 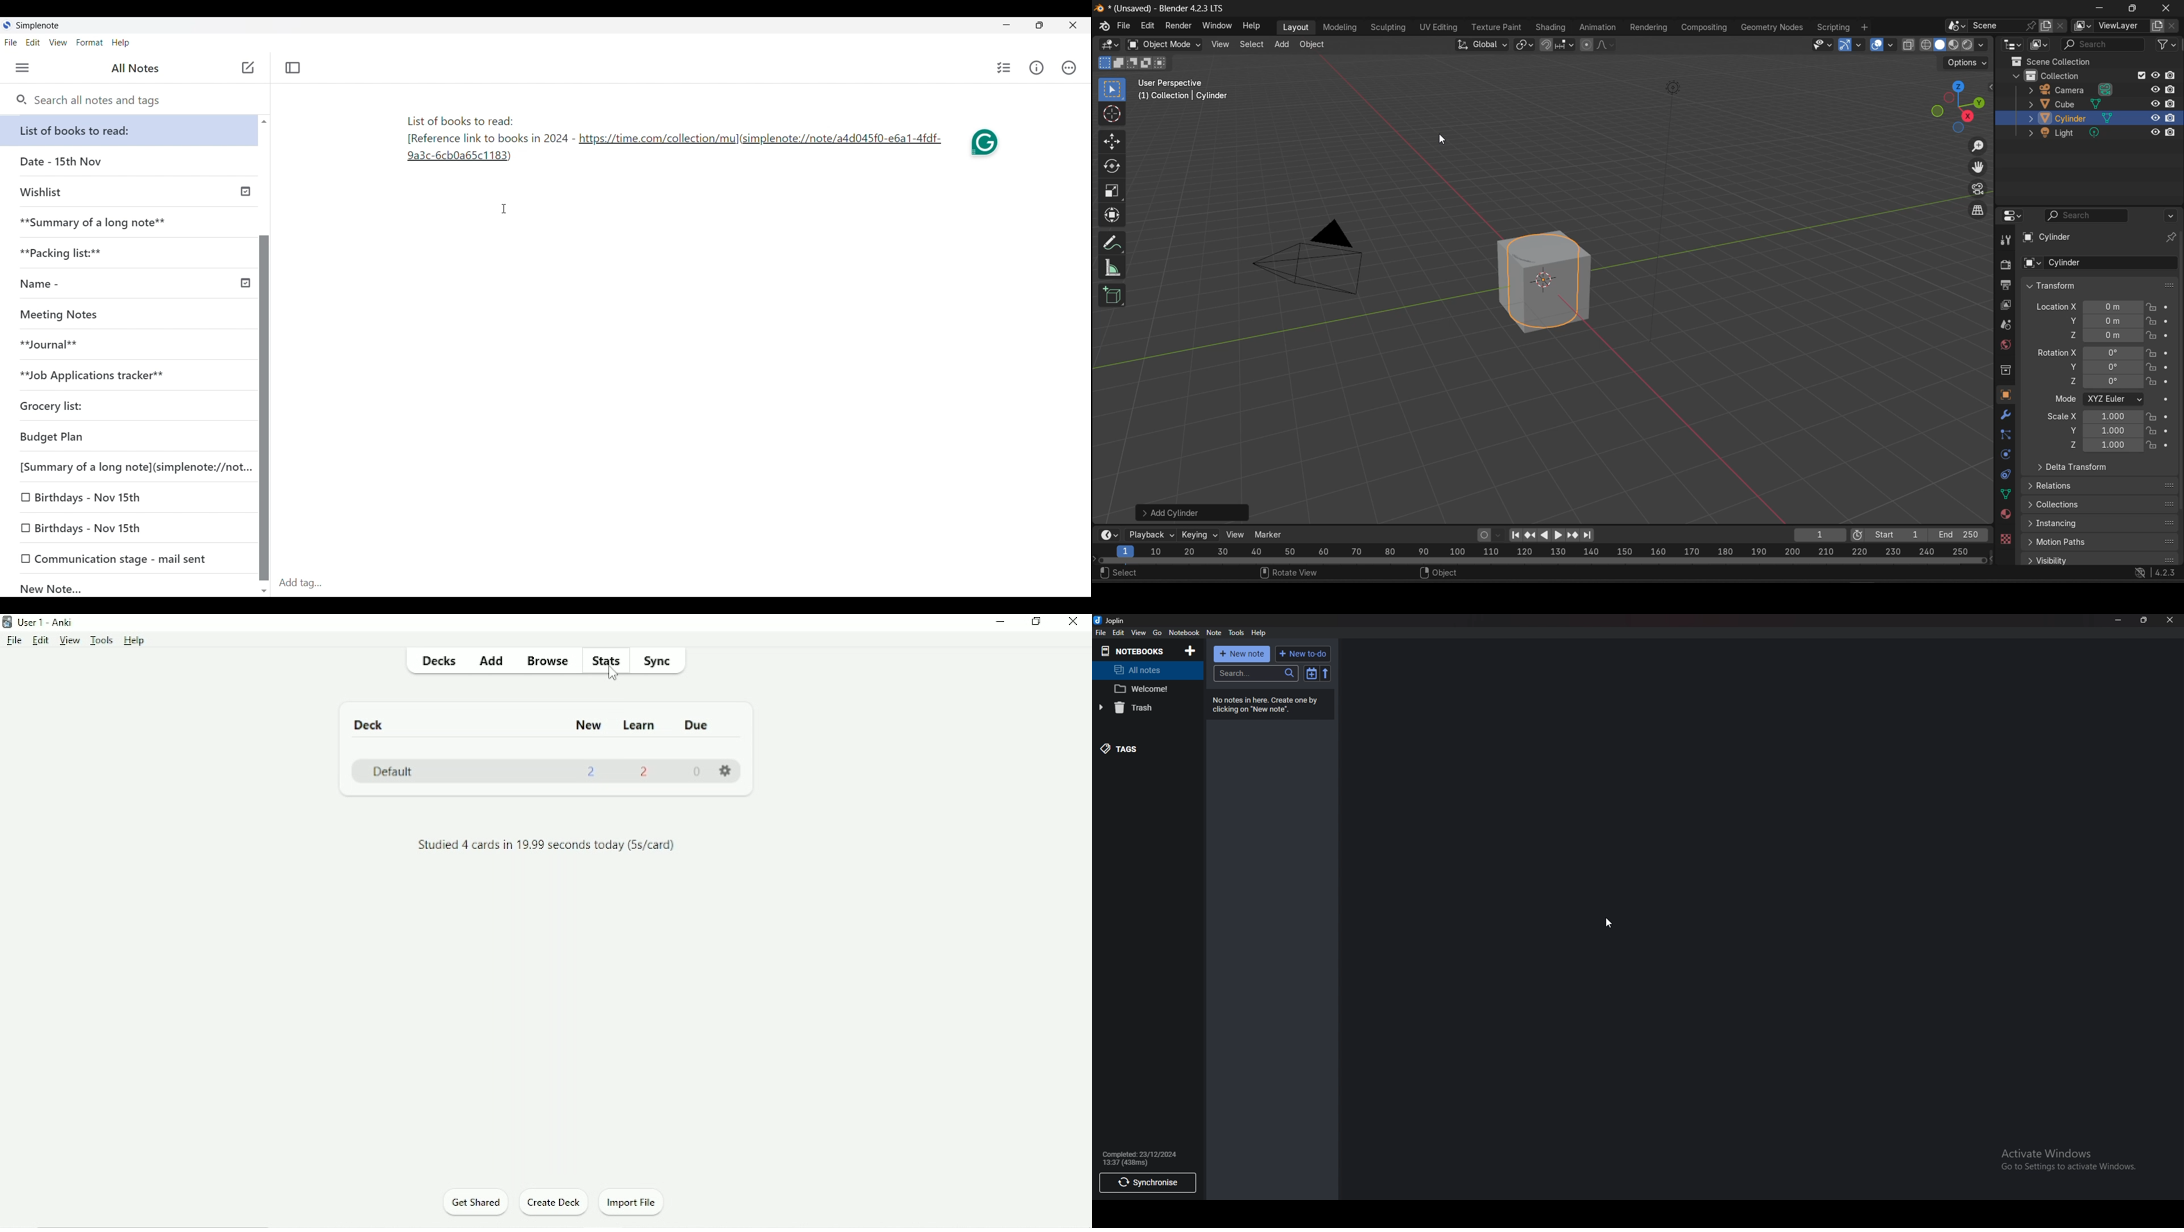 What do you see at coordinates (11, 43) in the screenshot?
I see `File` at bounding box center [11, 43].